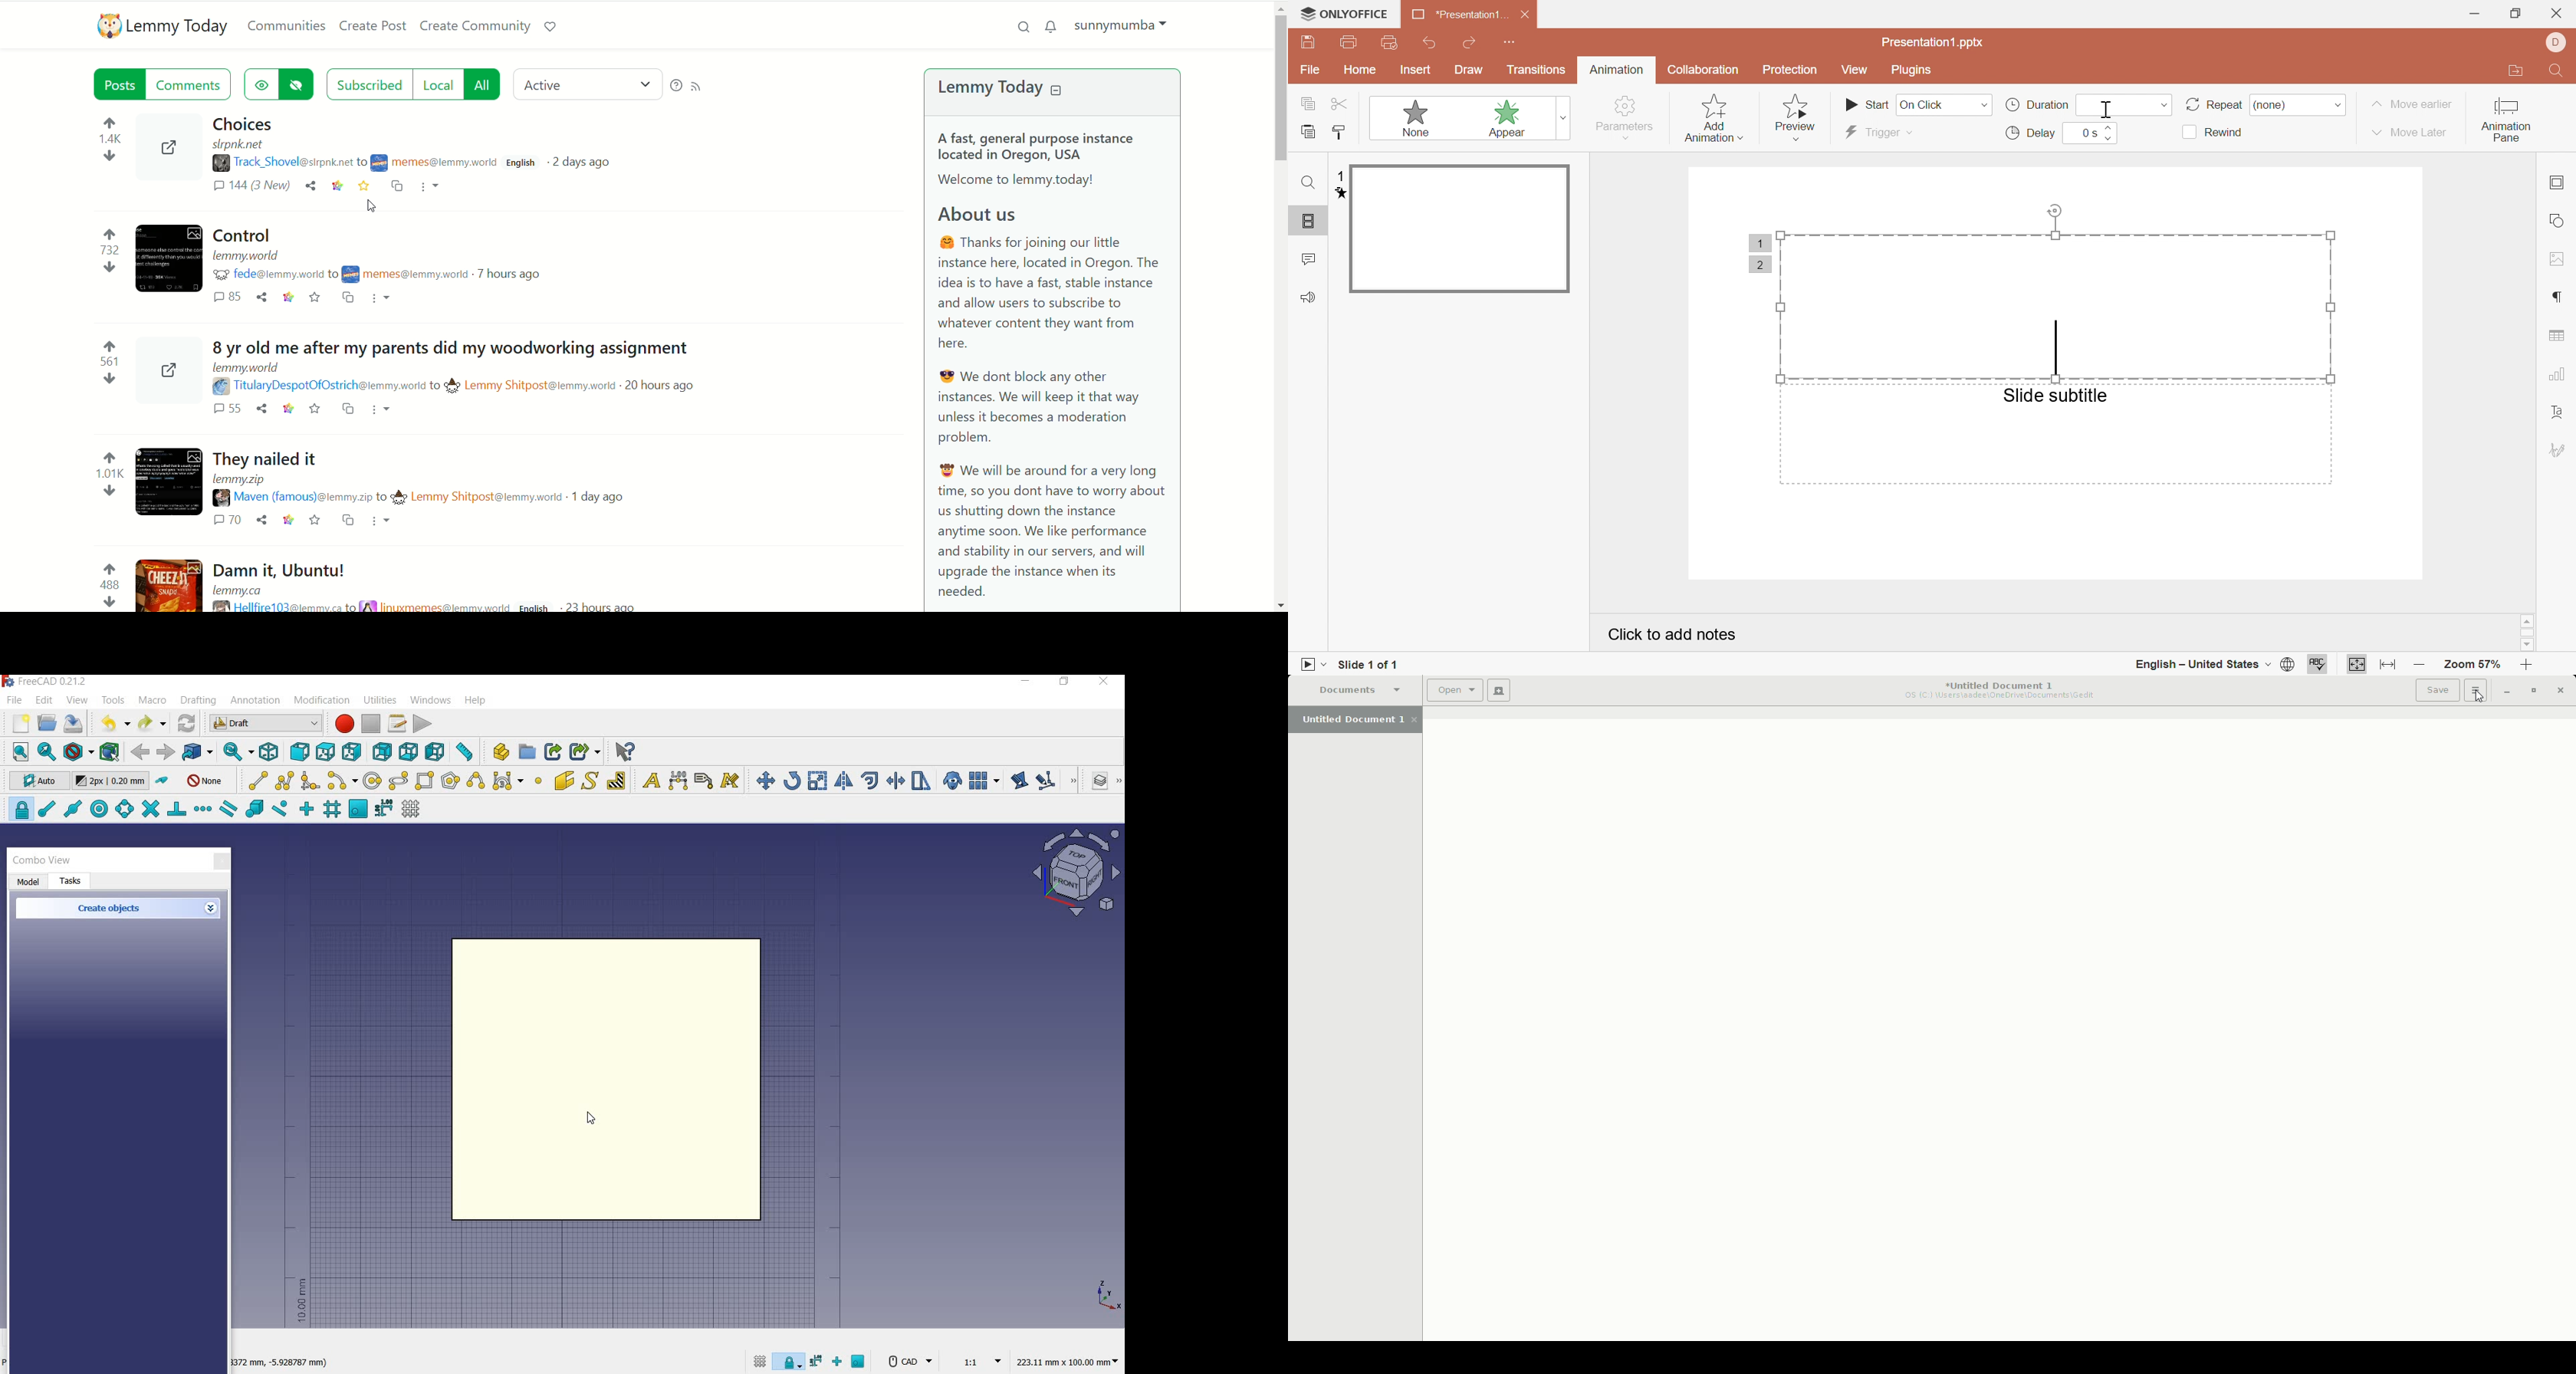 This screenshot has height=1400, width=2576. What do you see at coordinates (1499, 692) in the screenshot?
I see `New` at bounding box center [1499, 692].